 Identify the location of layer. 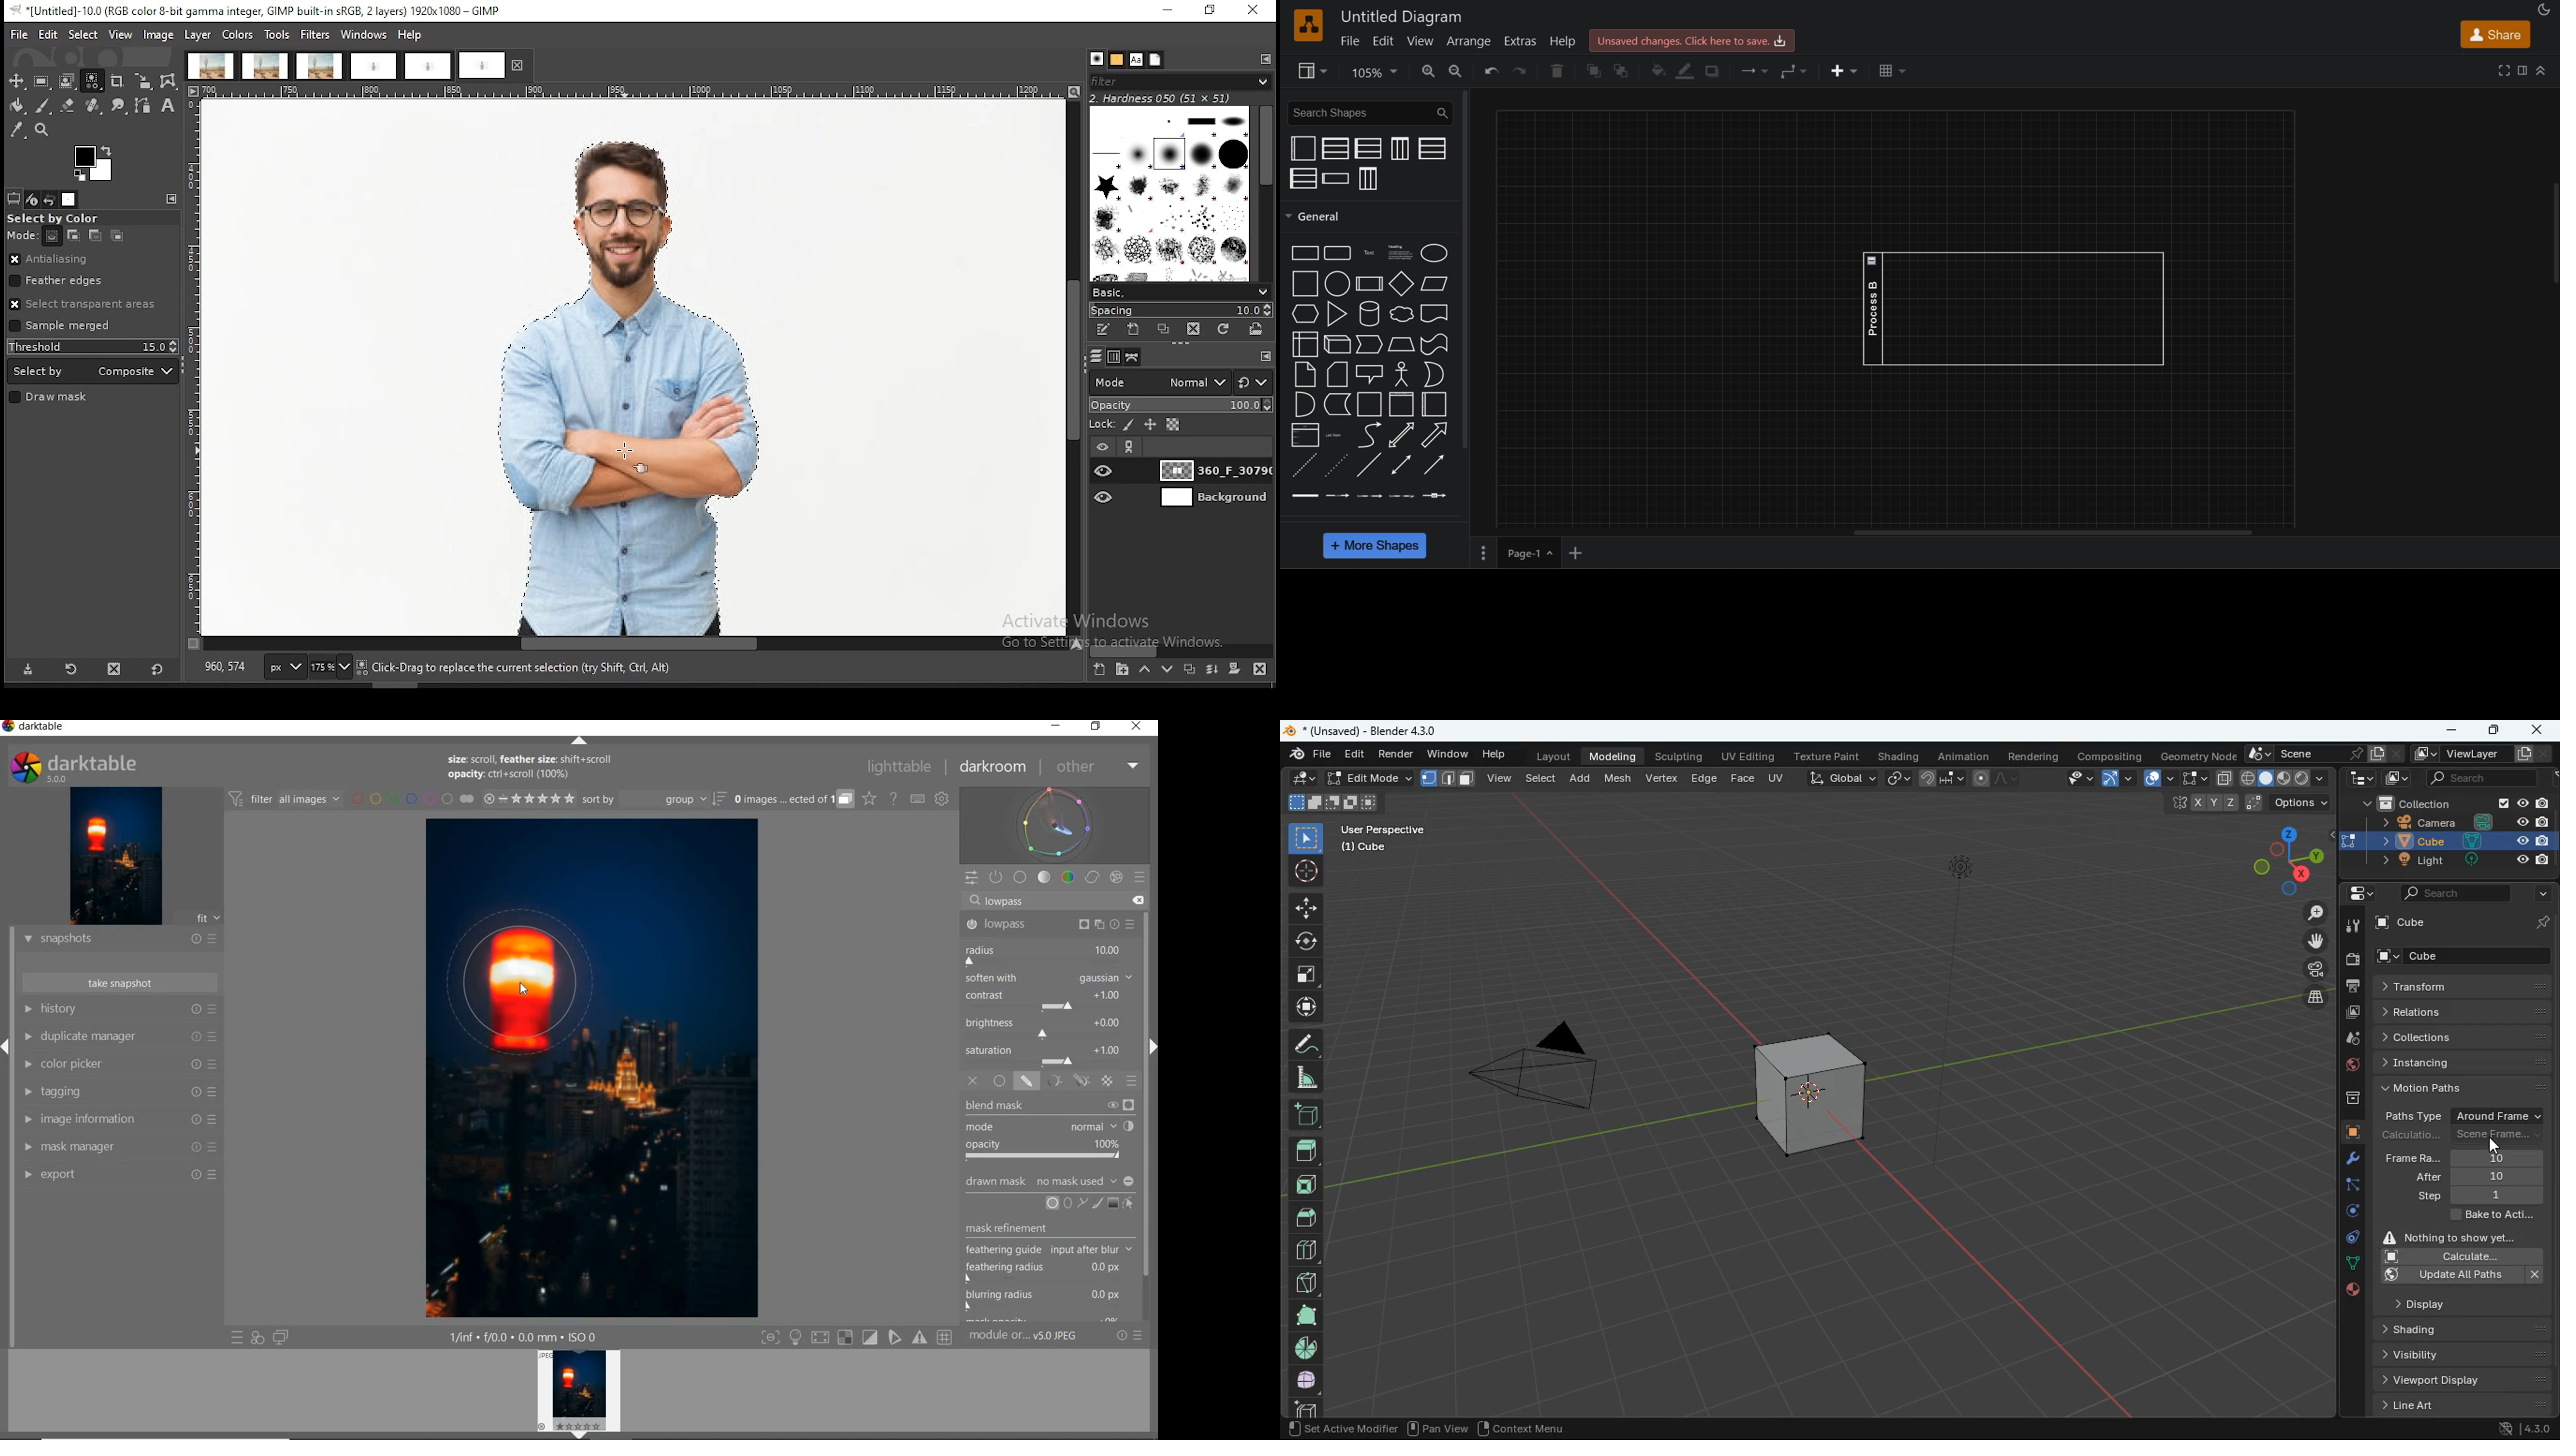
(198, 35).